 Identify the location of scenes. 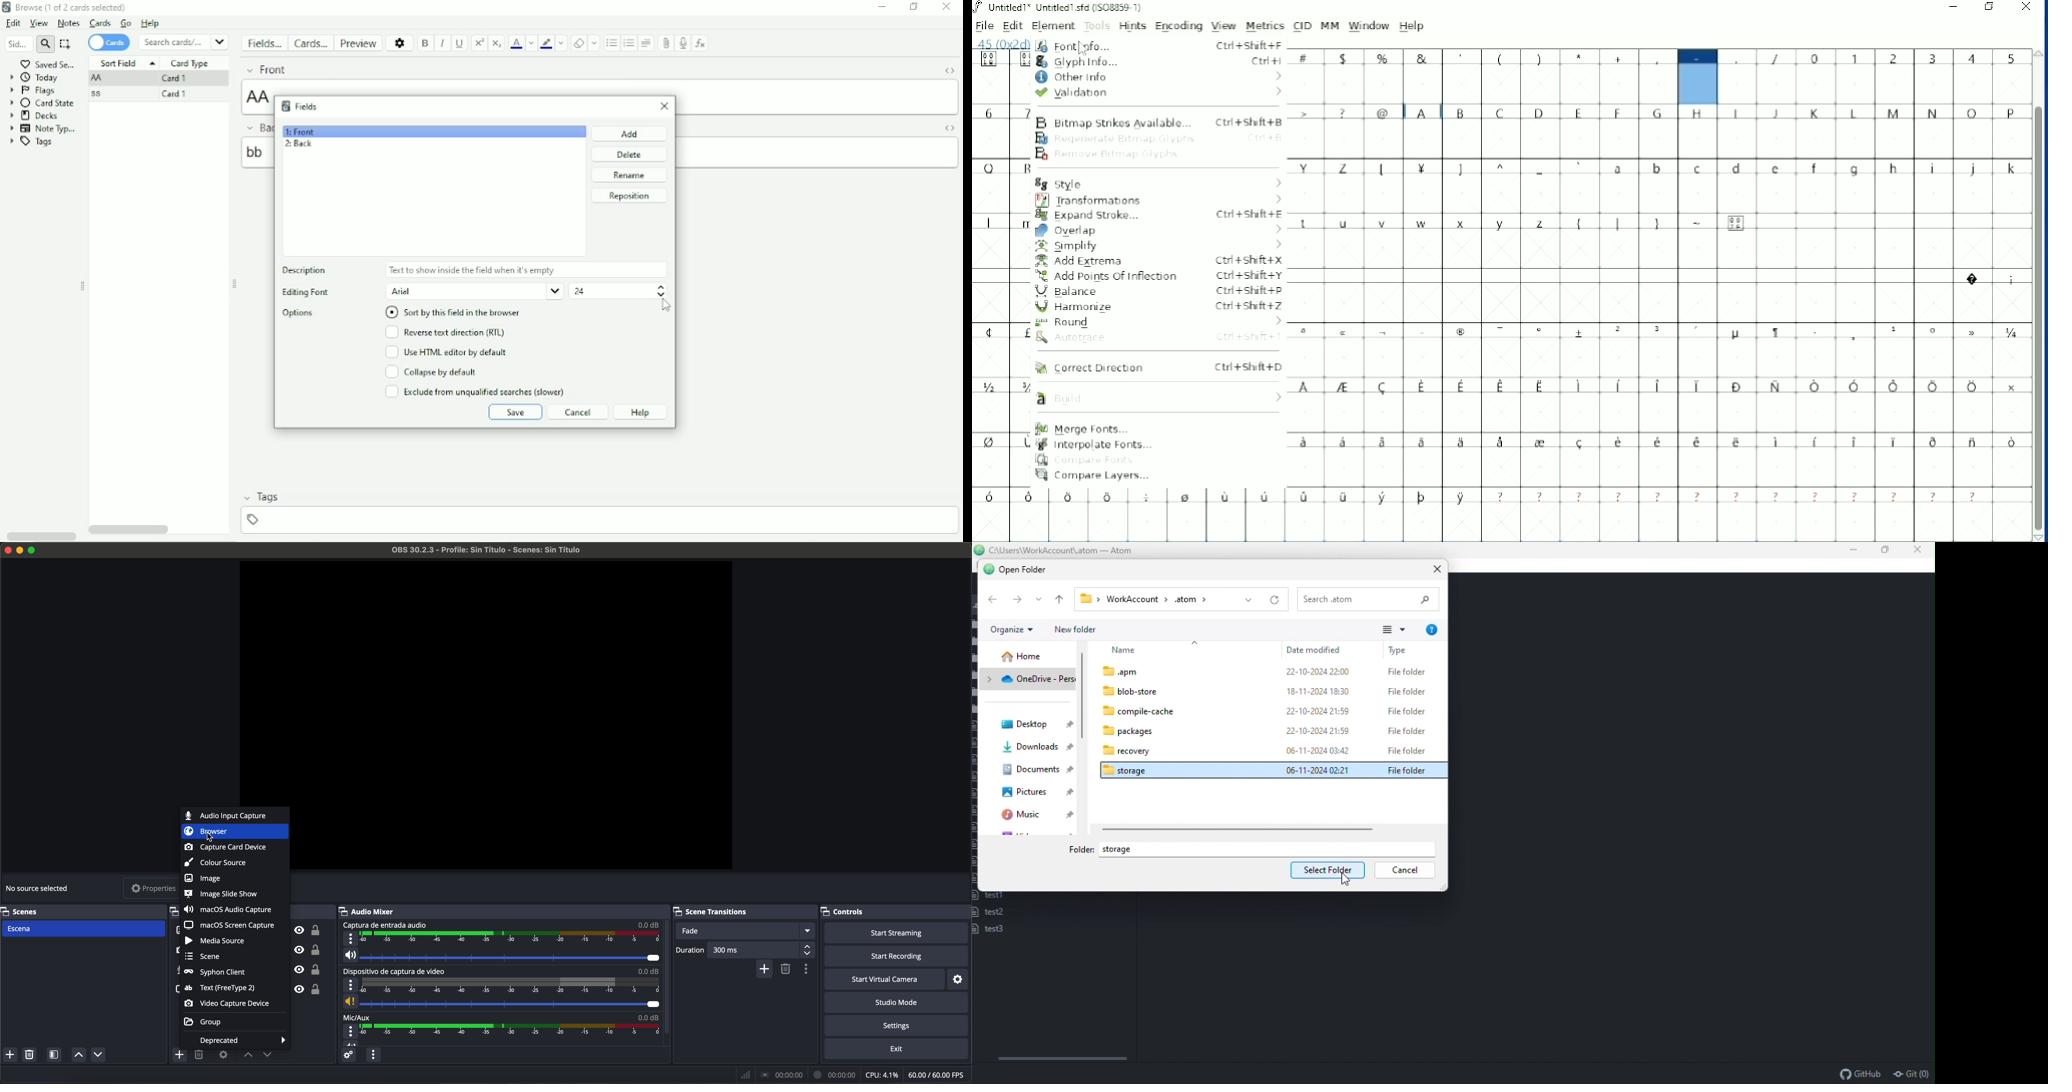
(27, 912).